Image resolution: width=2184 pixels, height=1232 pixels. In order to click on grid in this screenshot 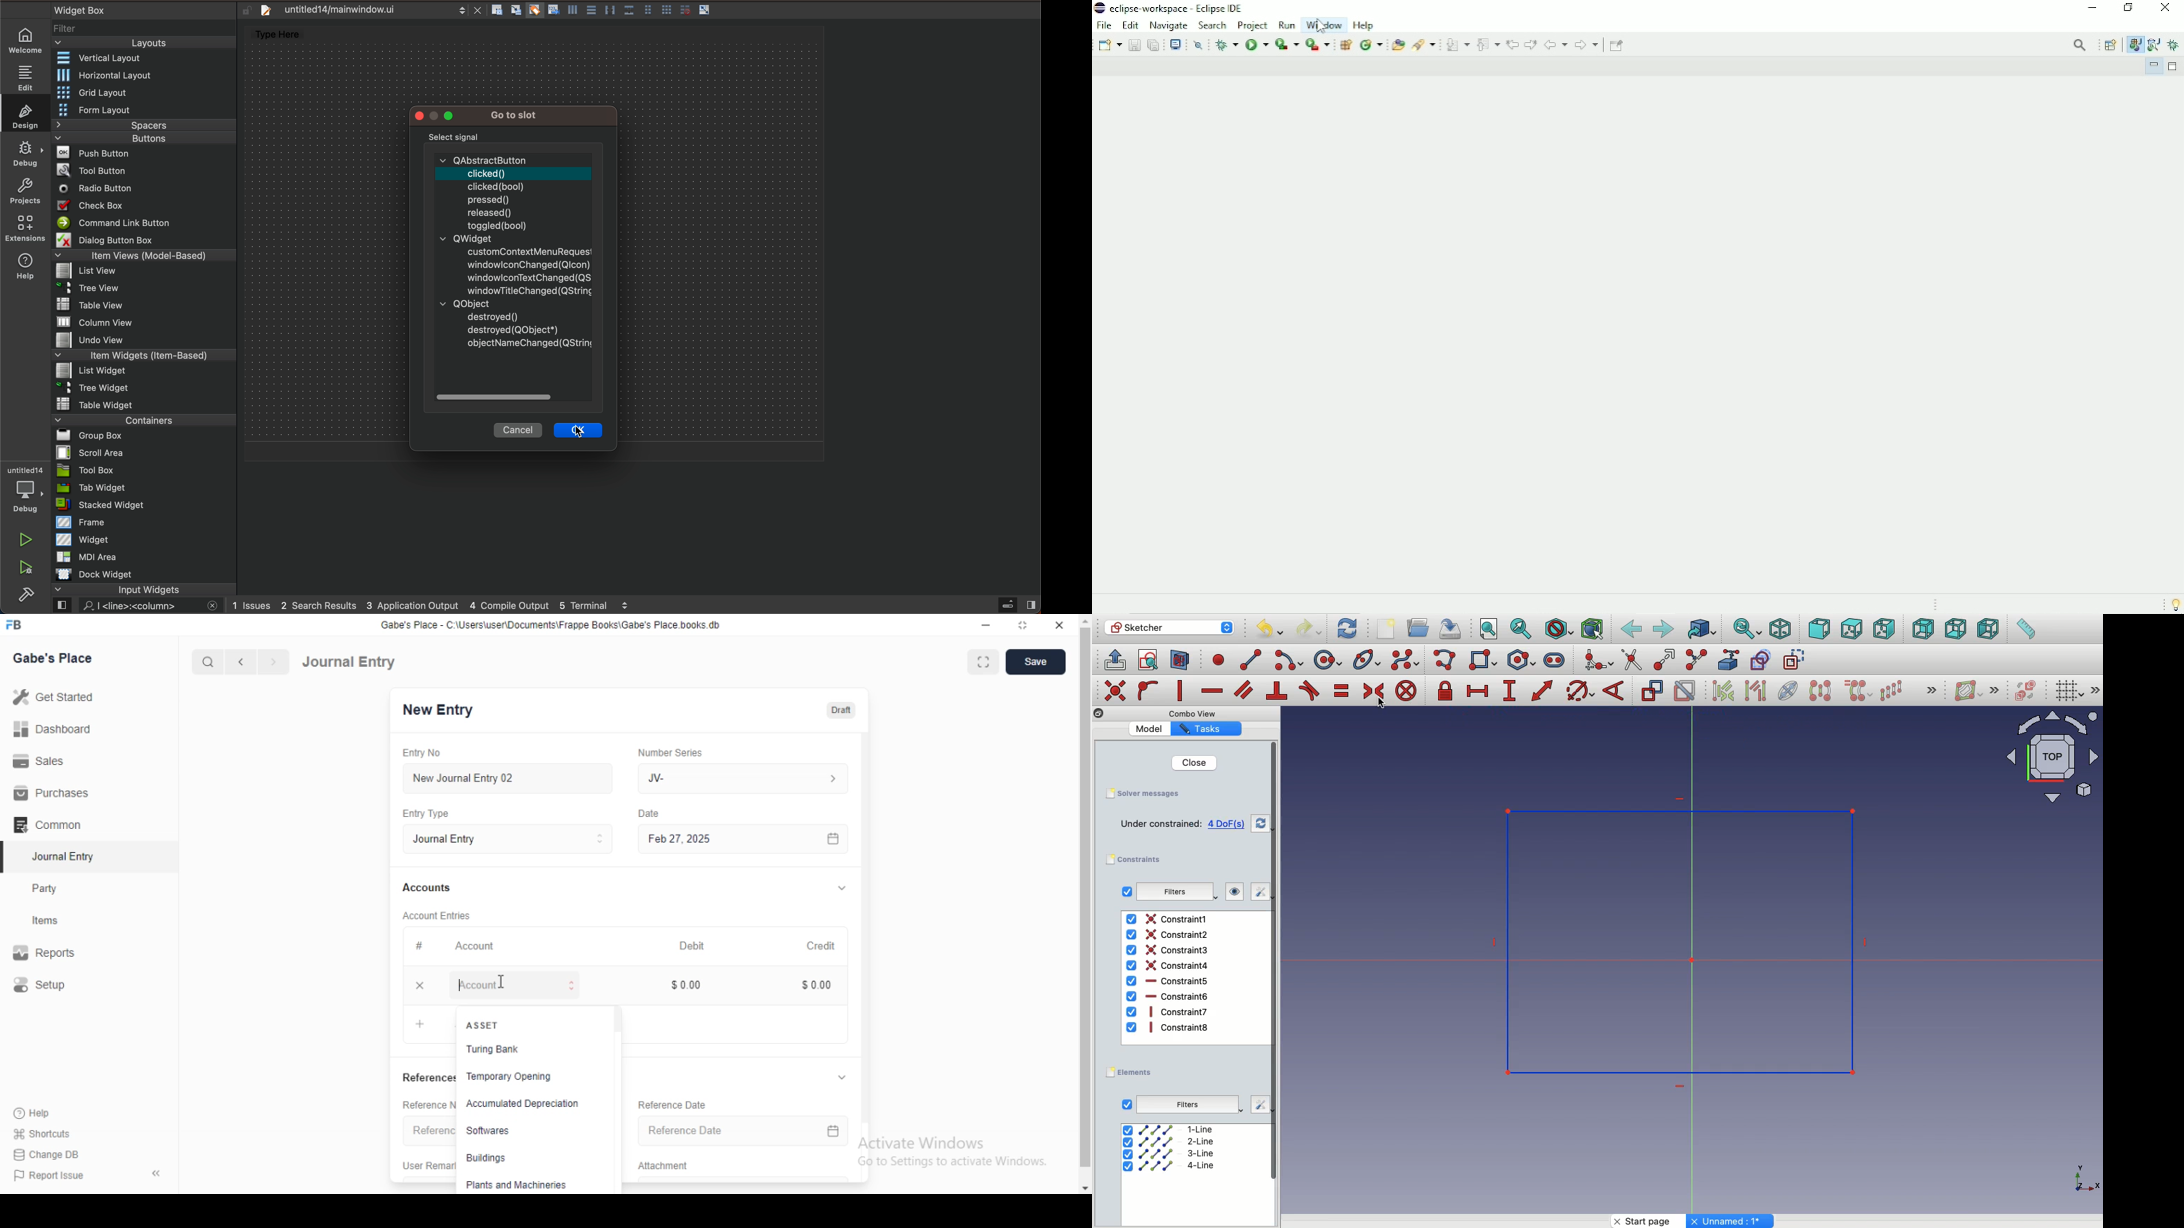, I will do `click(145, 93)`.